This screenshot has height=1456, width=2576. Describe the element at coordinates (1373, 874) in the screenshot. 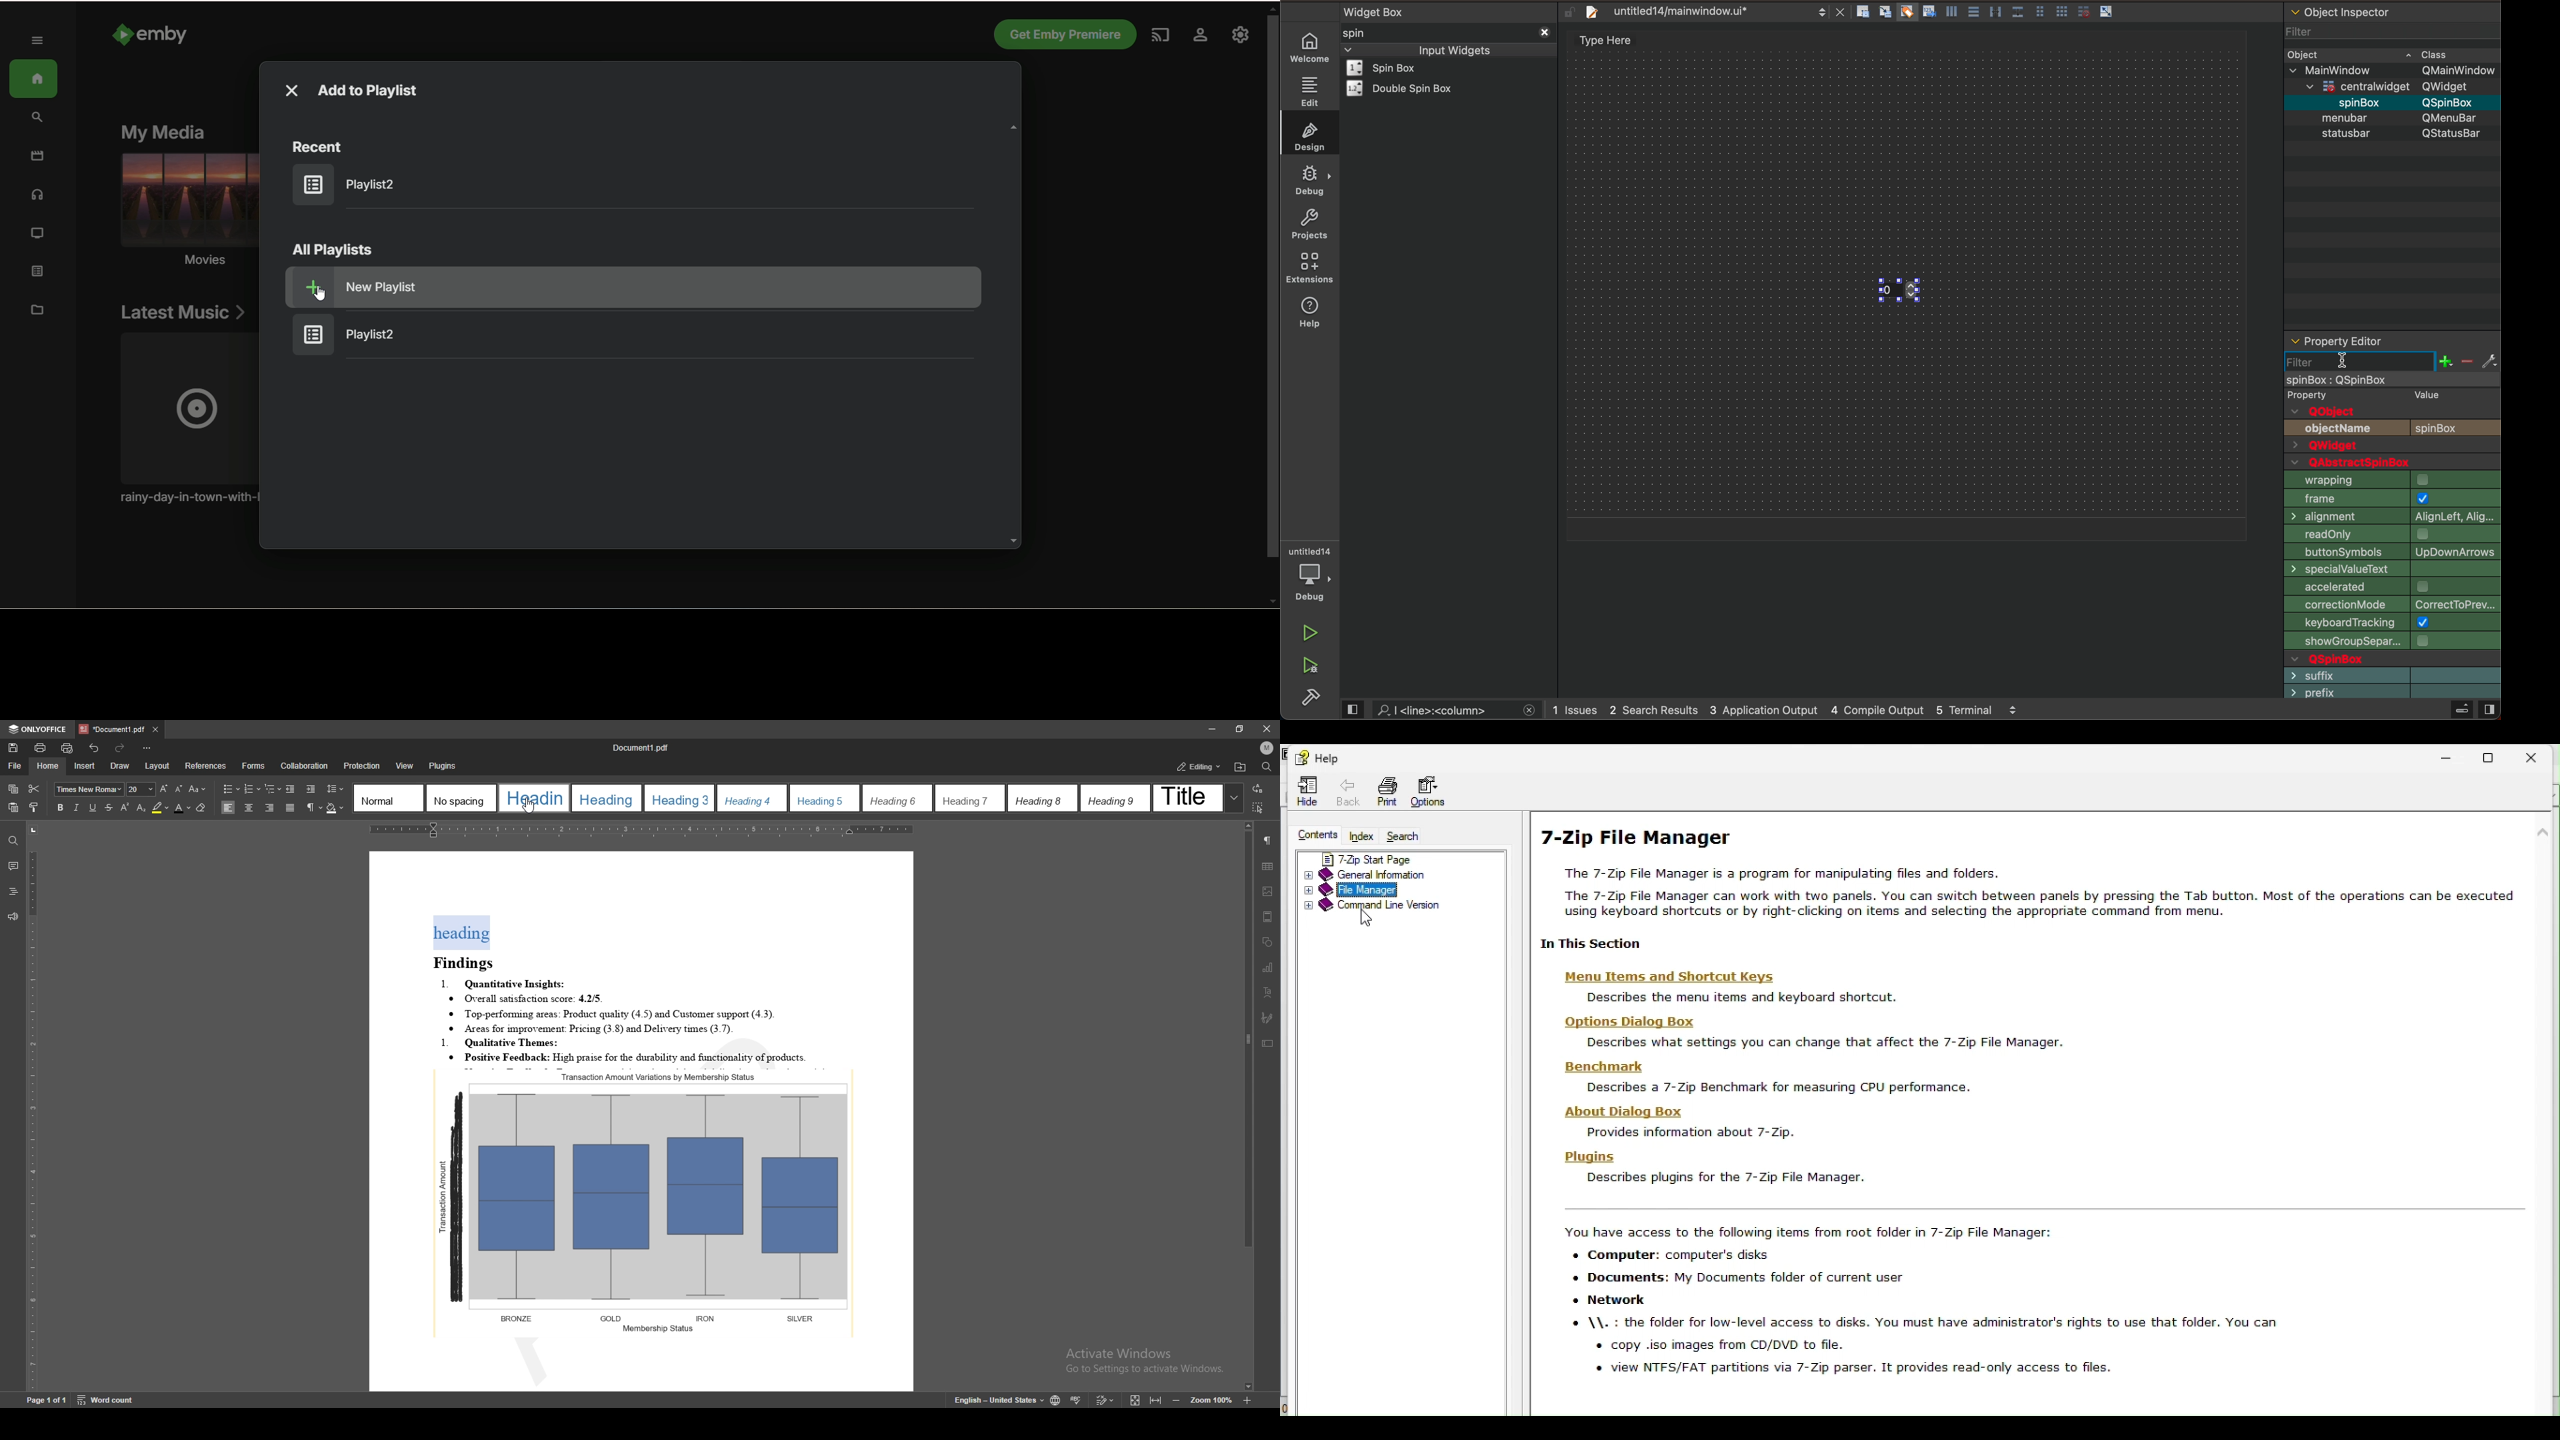

I see `General information` at that location.